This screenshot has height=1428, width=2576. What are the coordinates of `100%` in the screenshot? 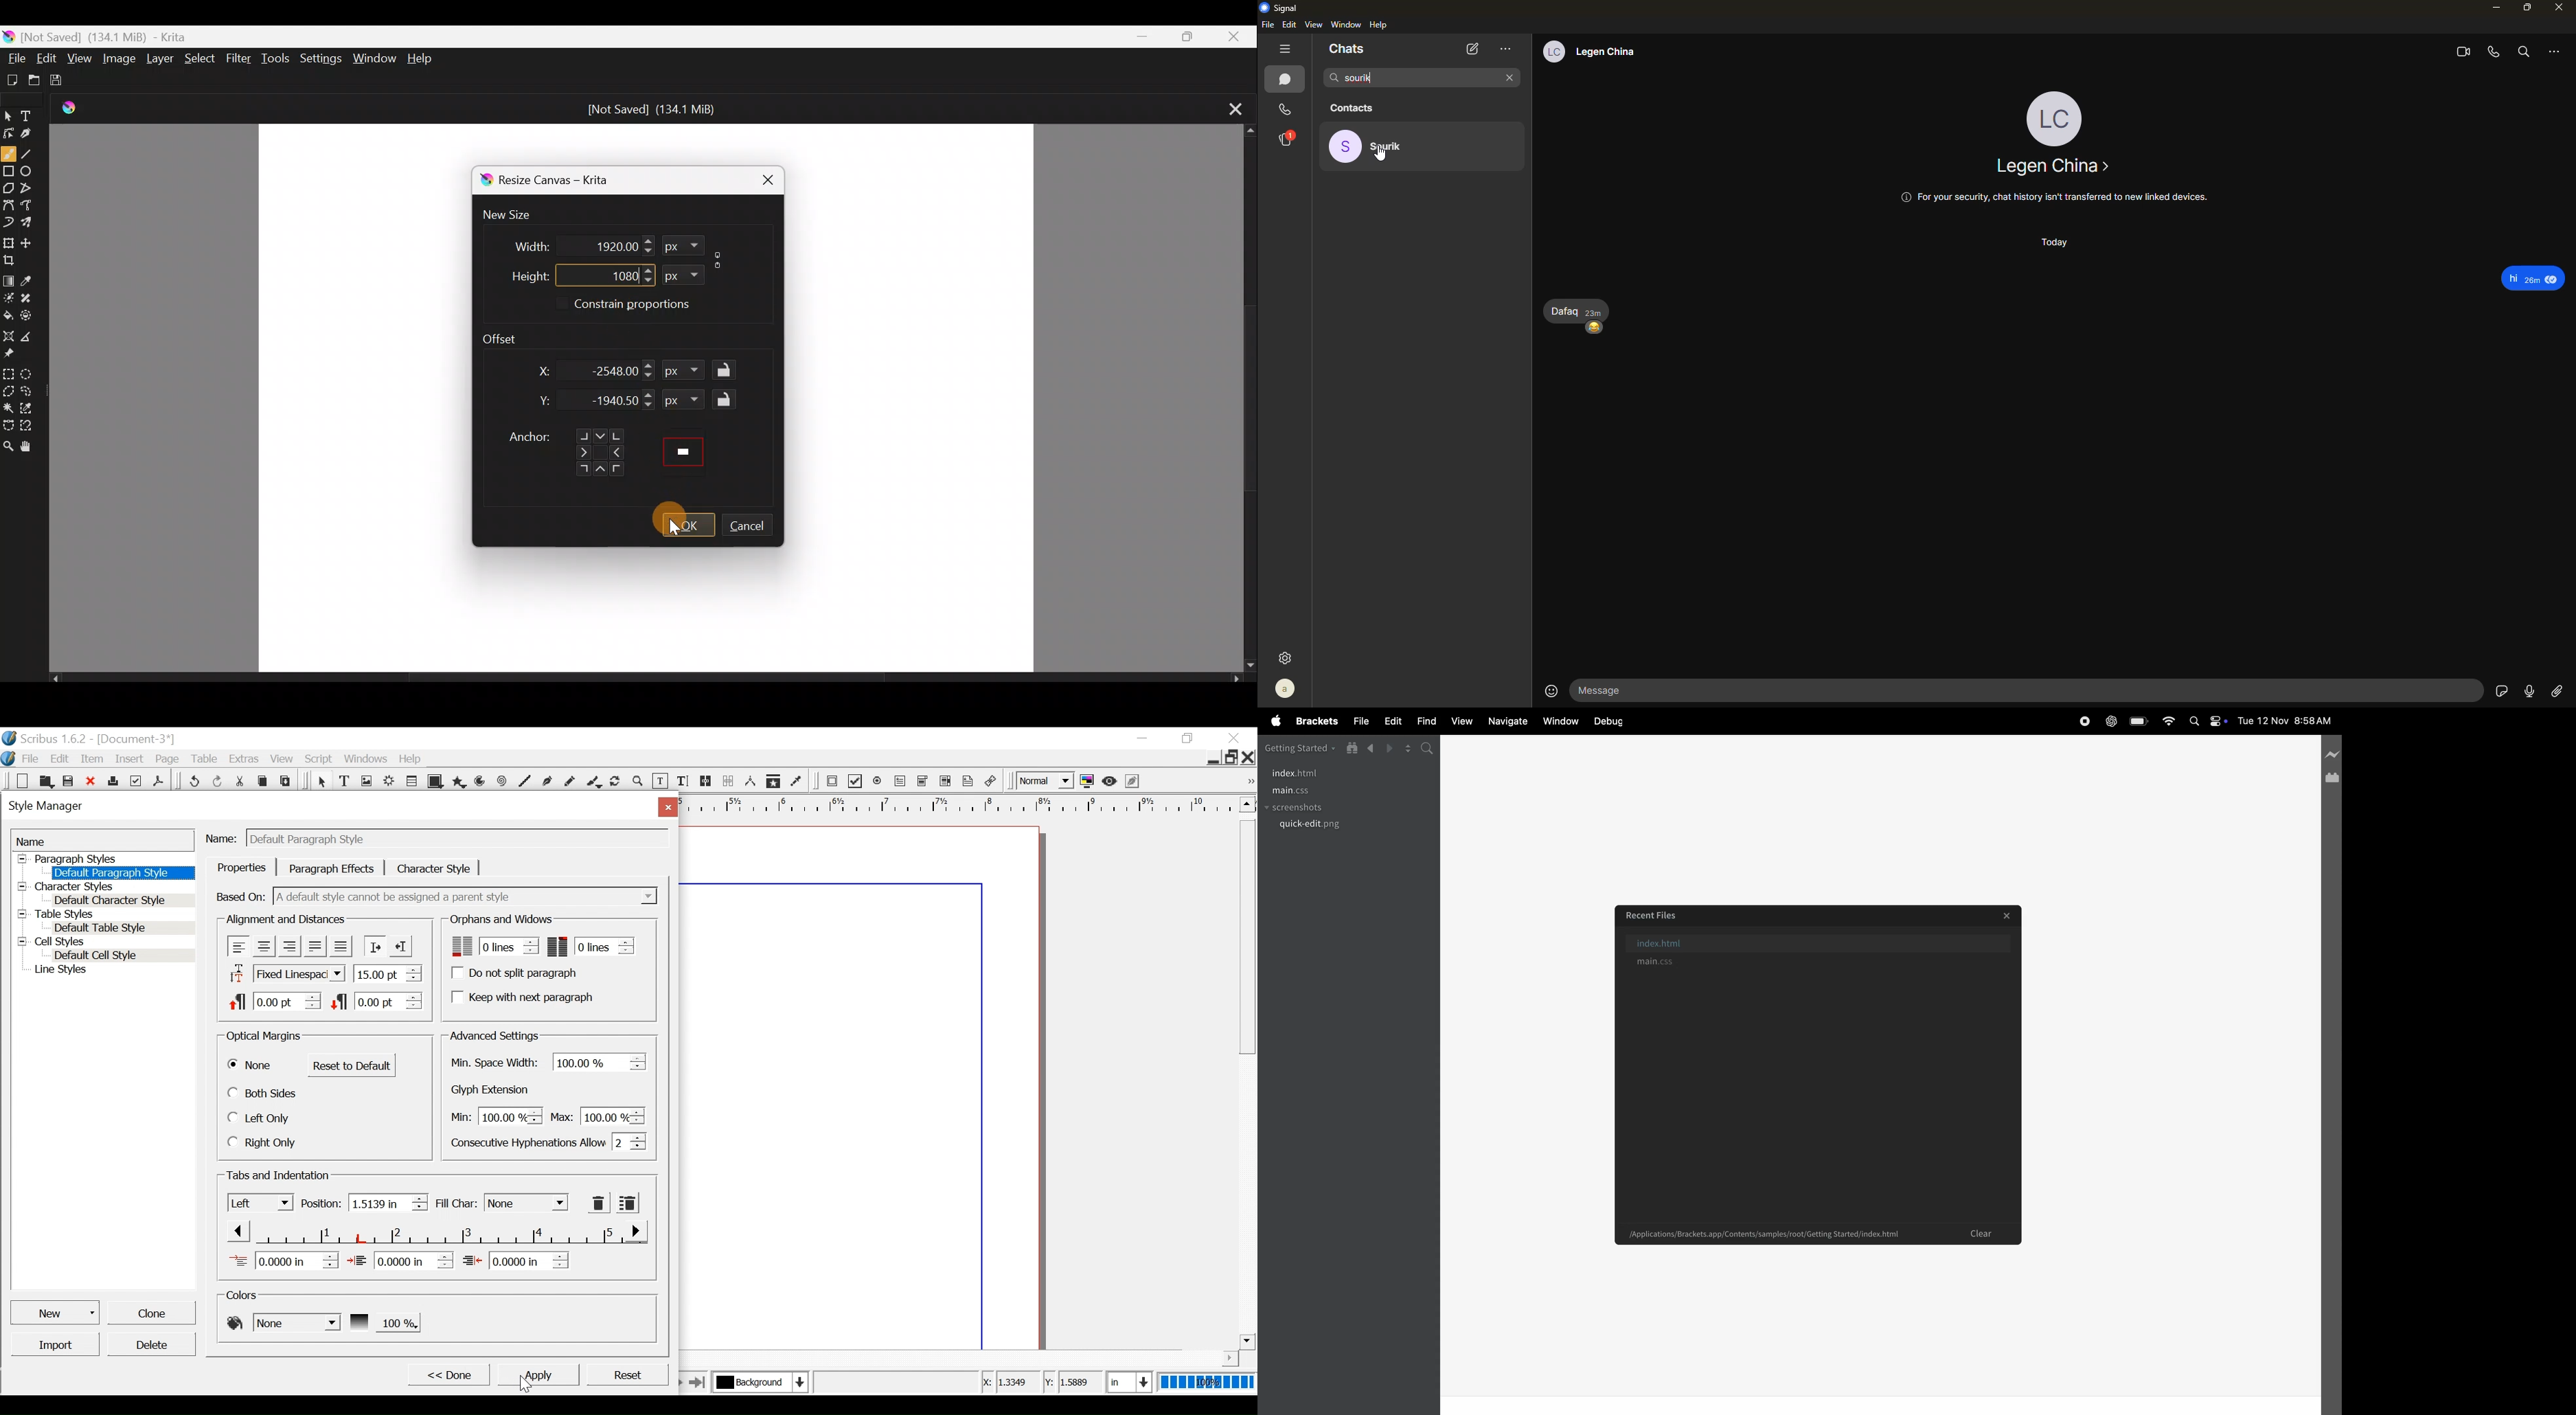 It's located at (1204, 1382).